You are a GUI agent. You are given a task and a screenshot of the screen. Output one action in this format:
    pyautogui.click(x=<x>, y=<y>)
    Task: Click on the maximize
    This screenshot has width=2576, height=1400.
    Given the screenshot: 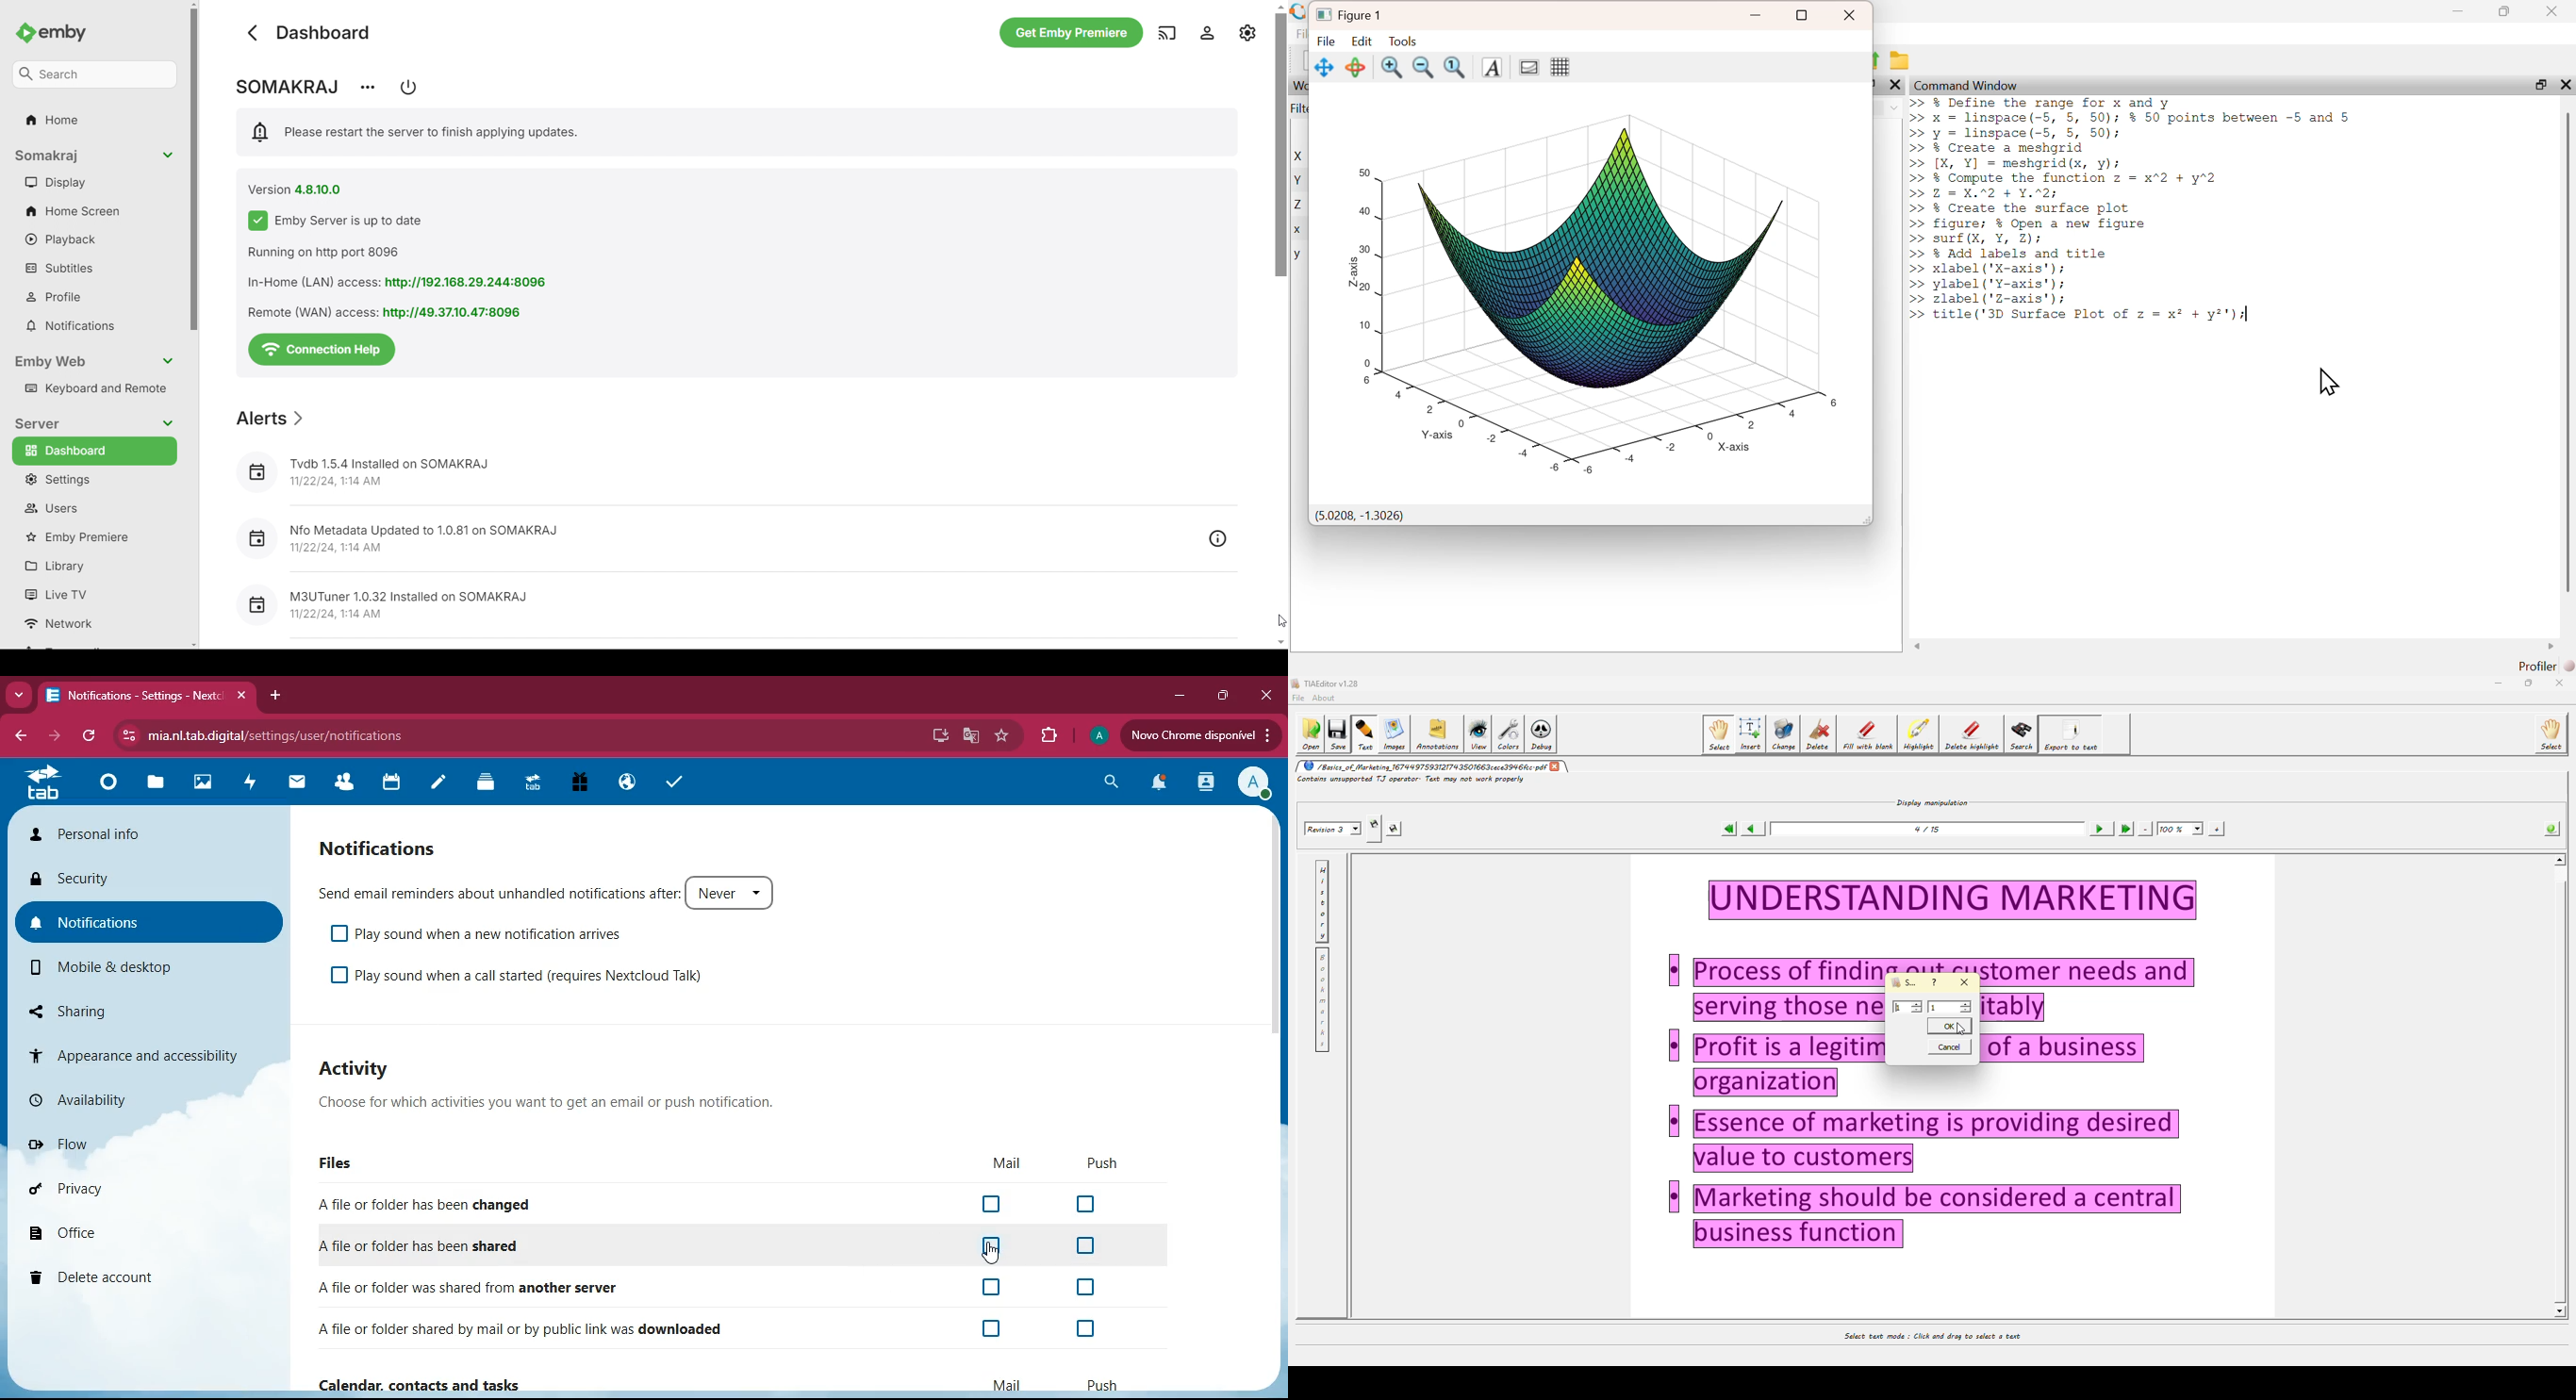 What is the action you would take?
    pyautogui.click(x=2505, y=11)
    